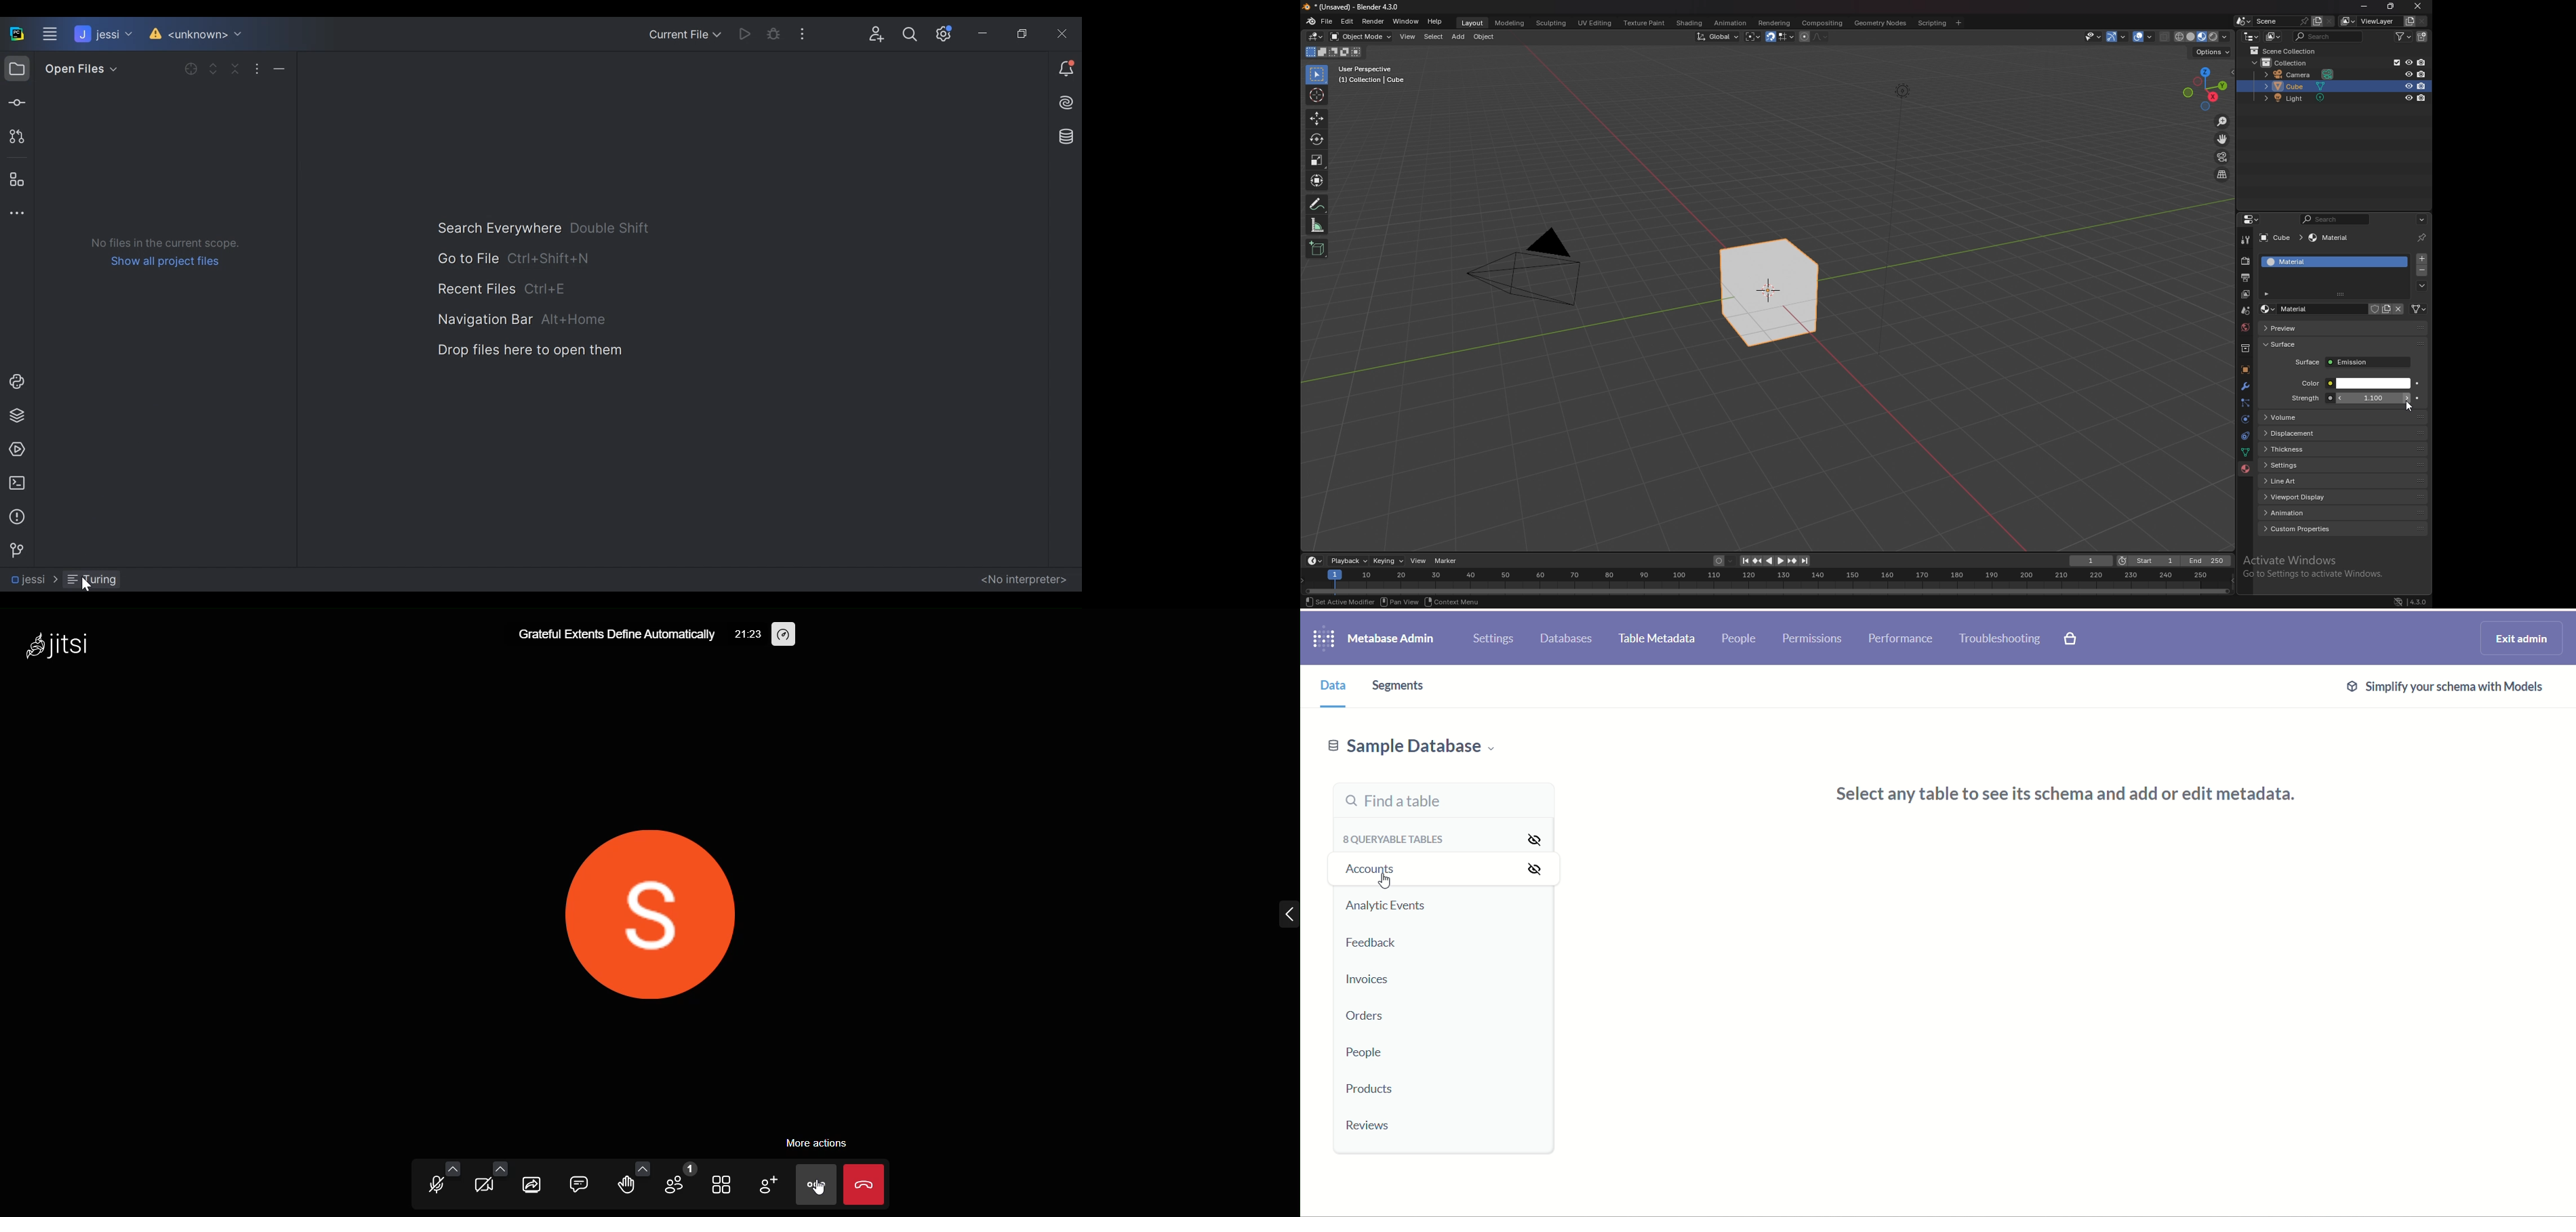  What do you see at coordinates (1767, 581) in the screenshot?
I see `seek` at bounding box center [1767, 581].